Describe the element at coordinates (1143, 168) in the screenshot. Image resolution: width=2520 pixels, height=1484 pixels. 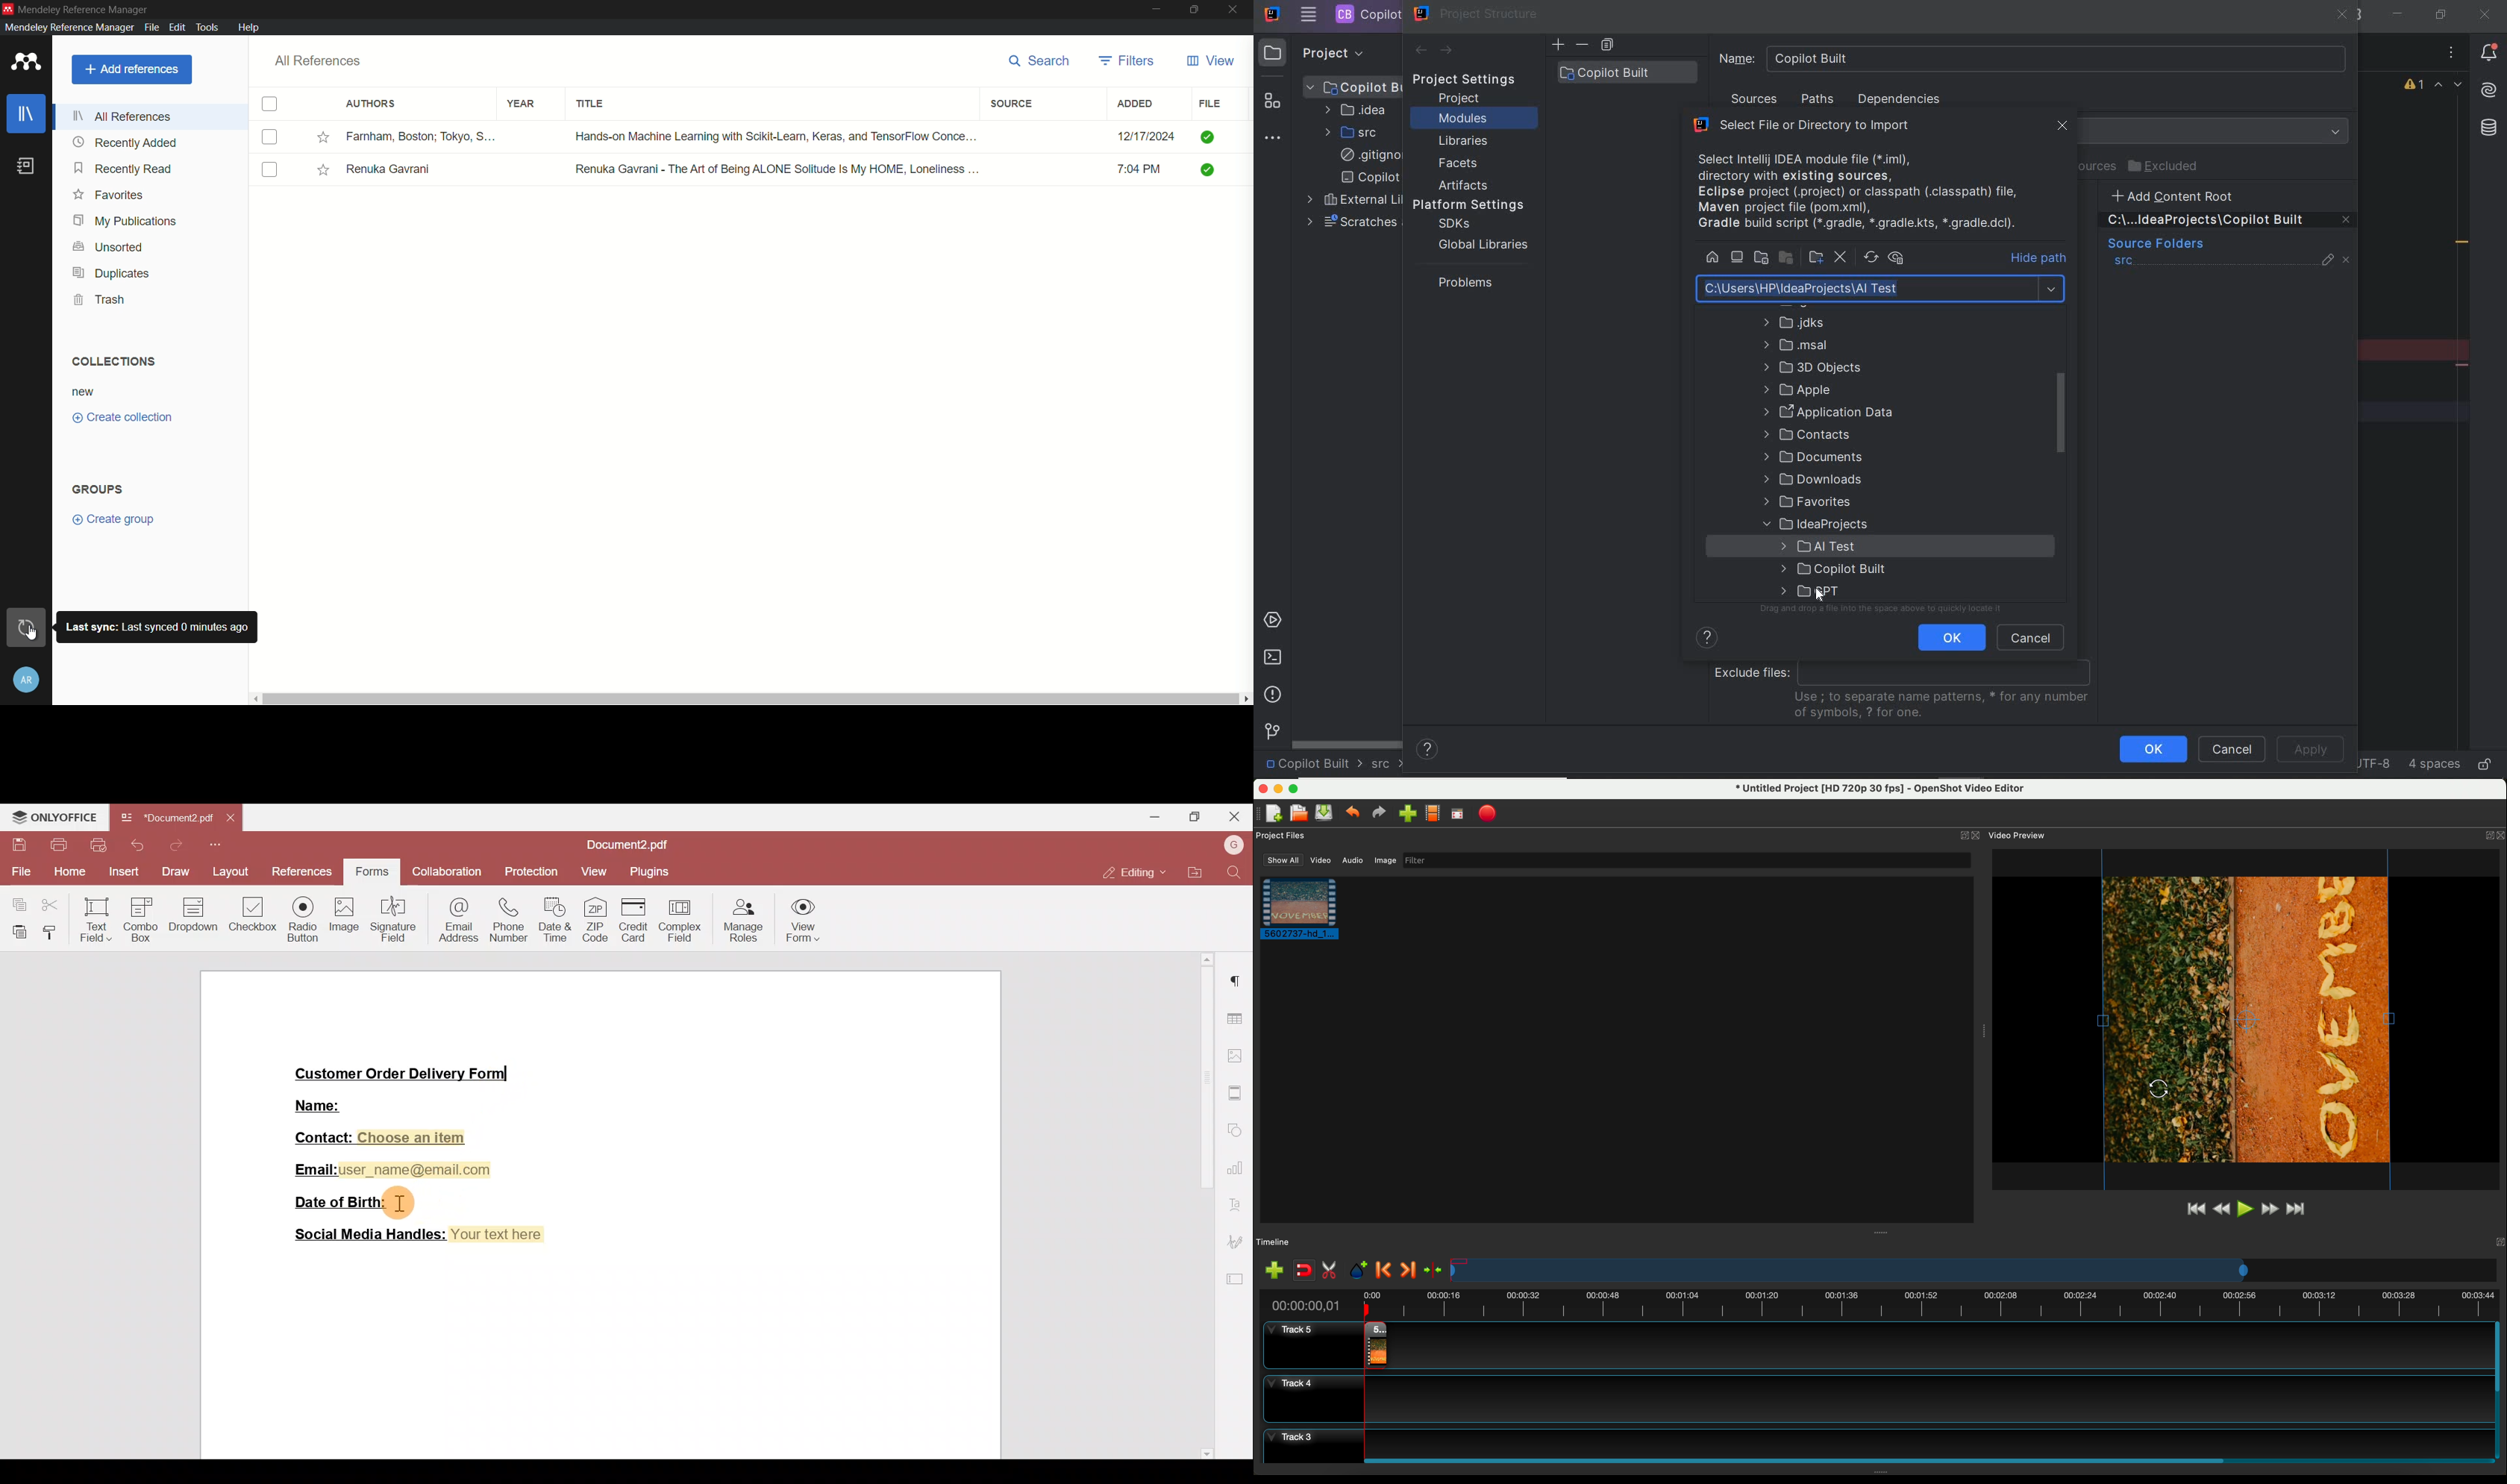
I see `time` at that location.